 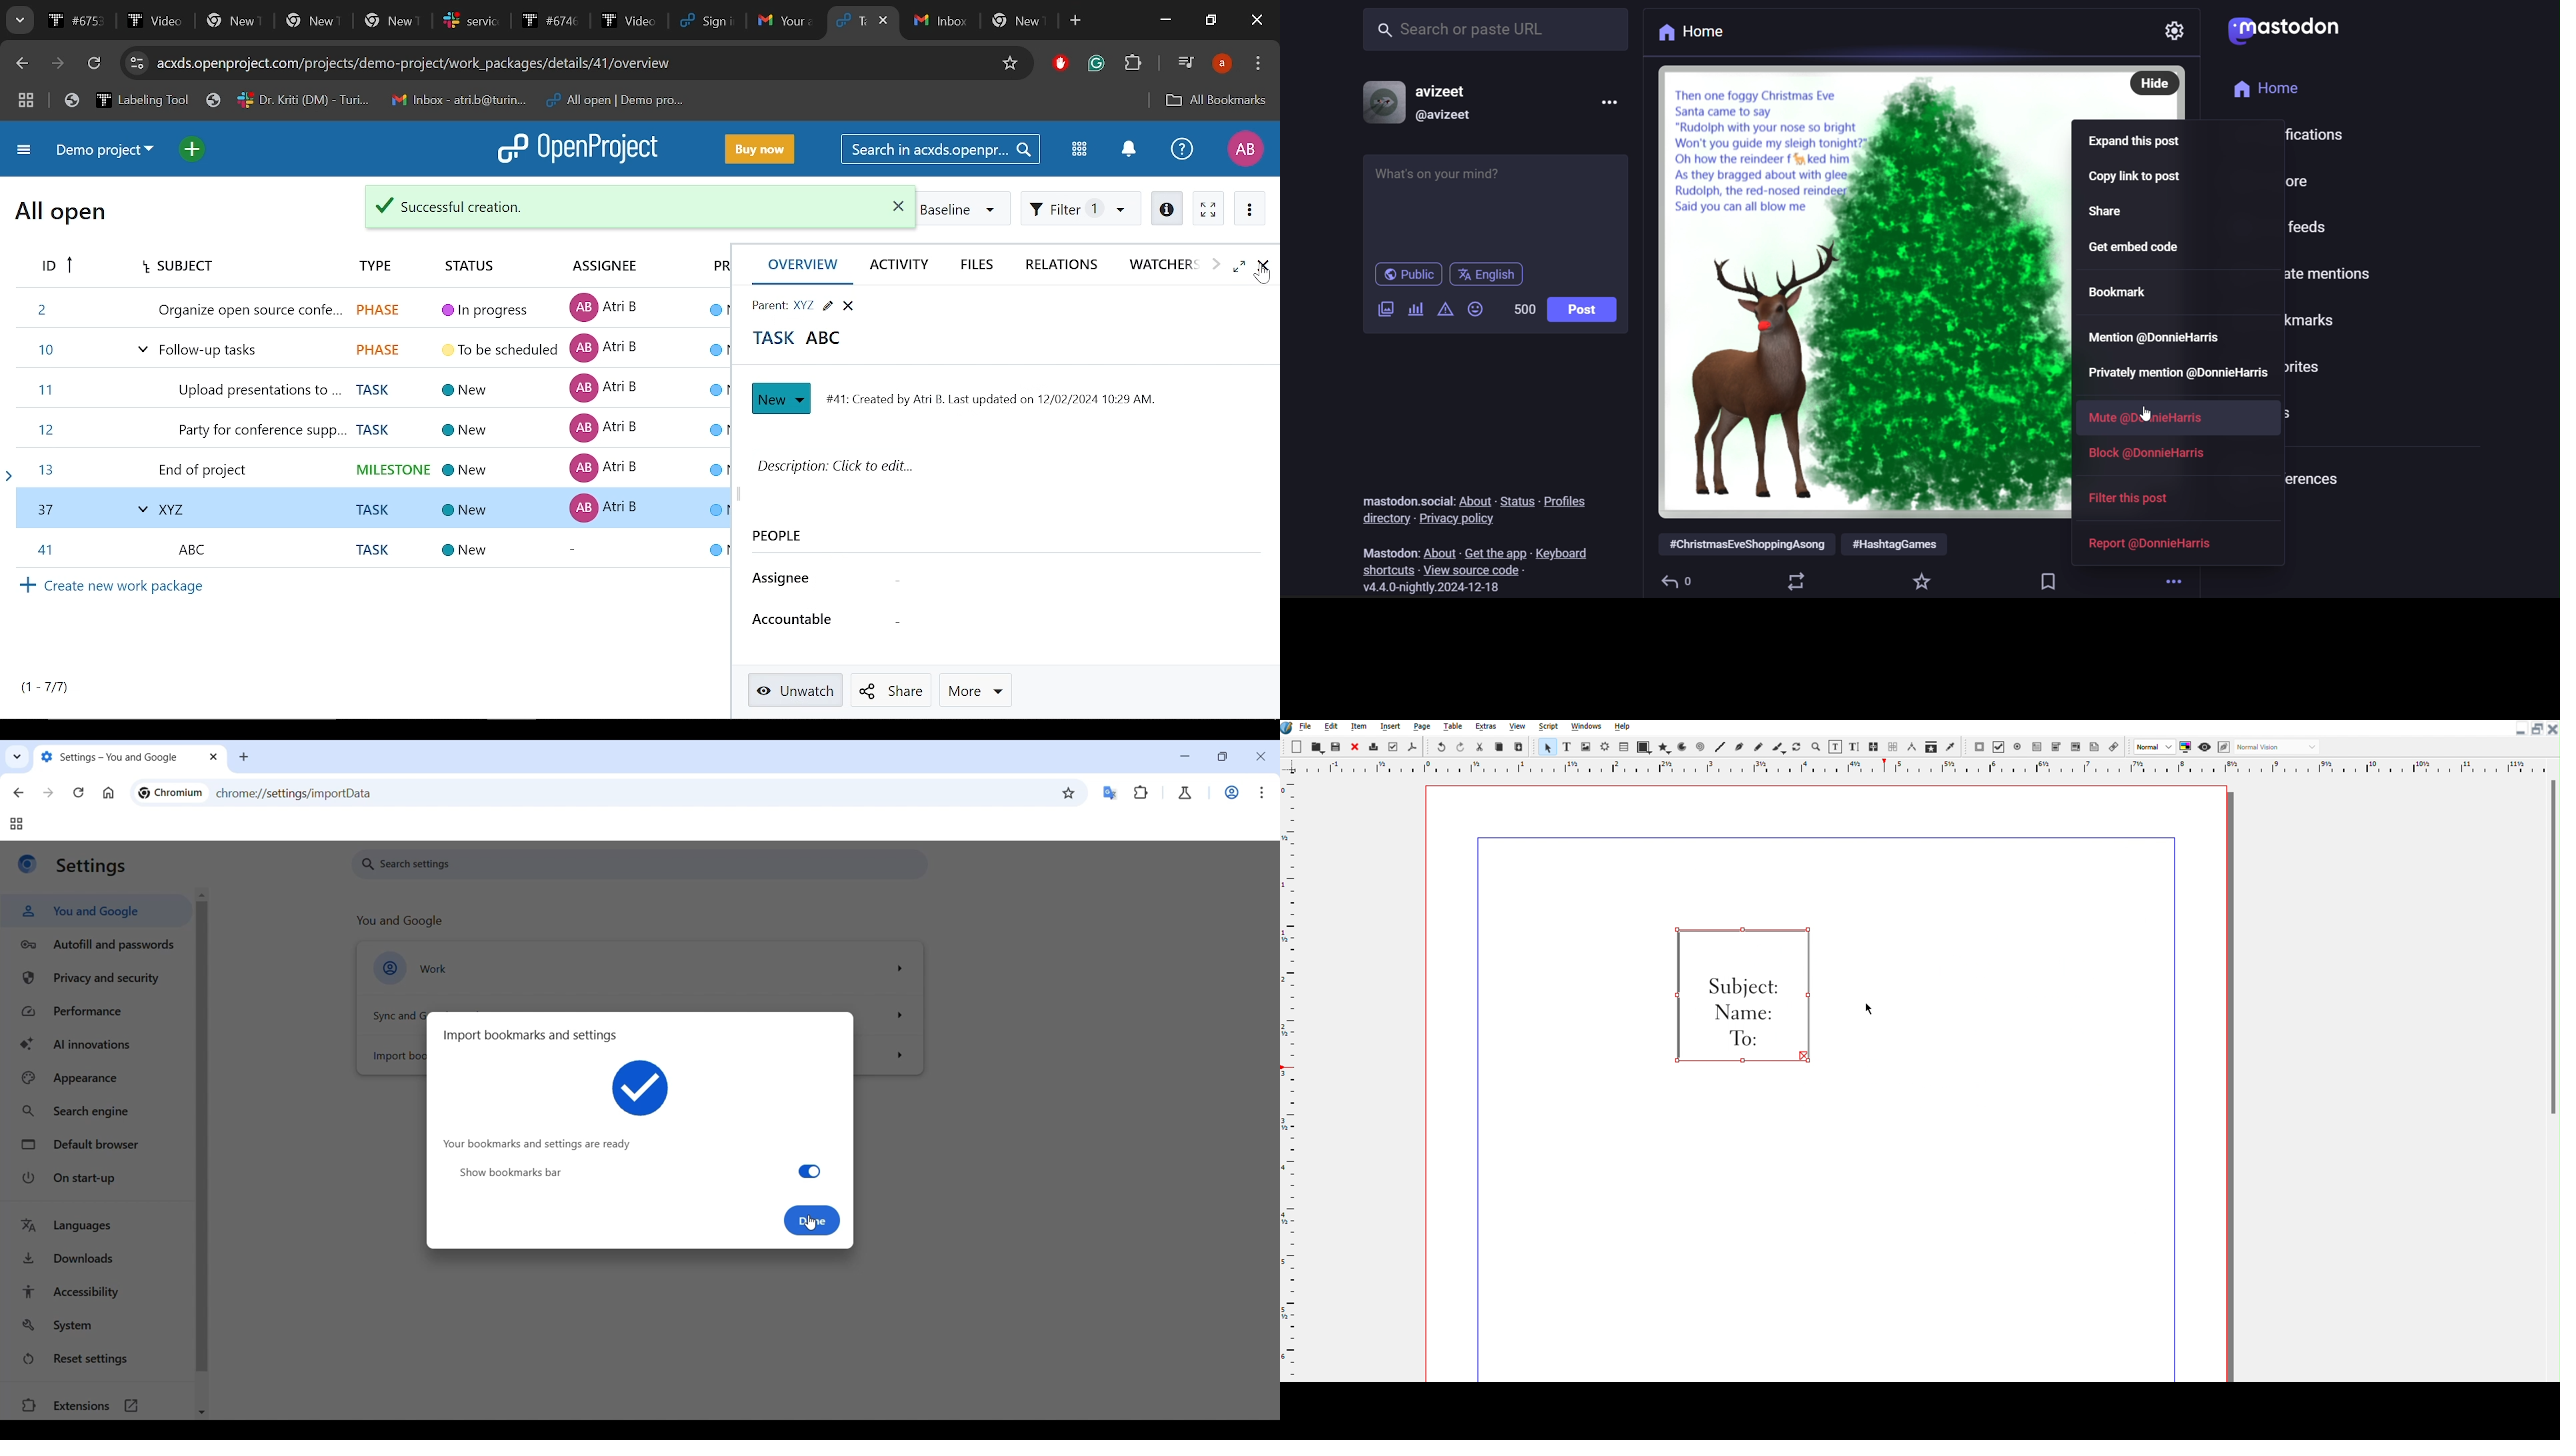 What do you see at coordinates (1586, 727) in the screenshot?
I see `Windows` at bounding box center [1586, 727].